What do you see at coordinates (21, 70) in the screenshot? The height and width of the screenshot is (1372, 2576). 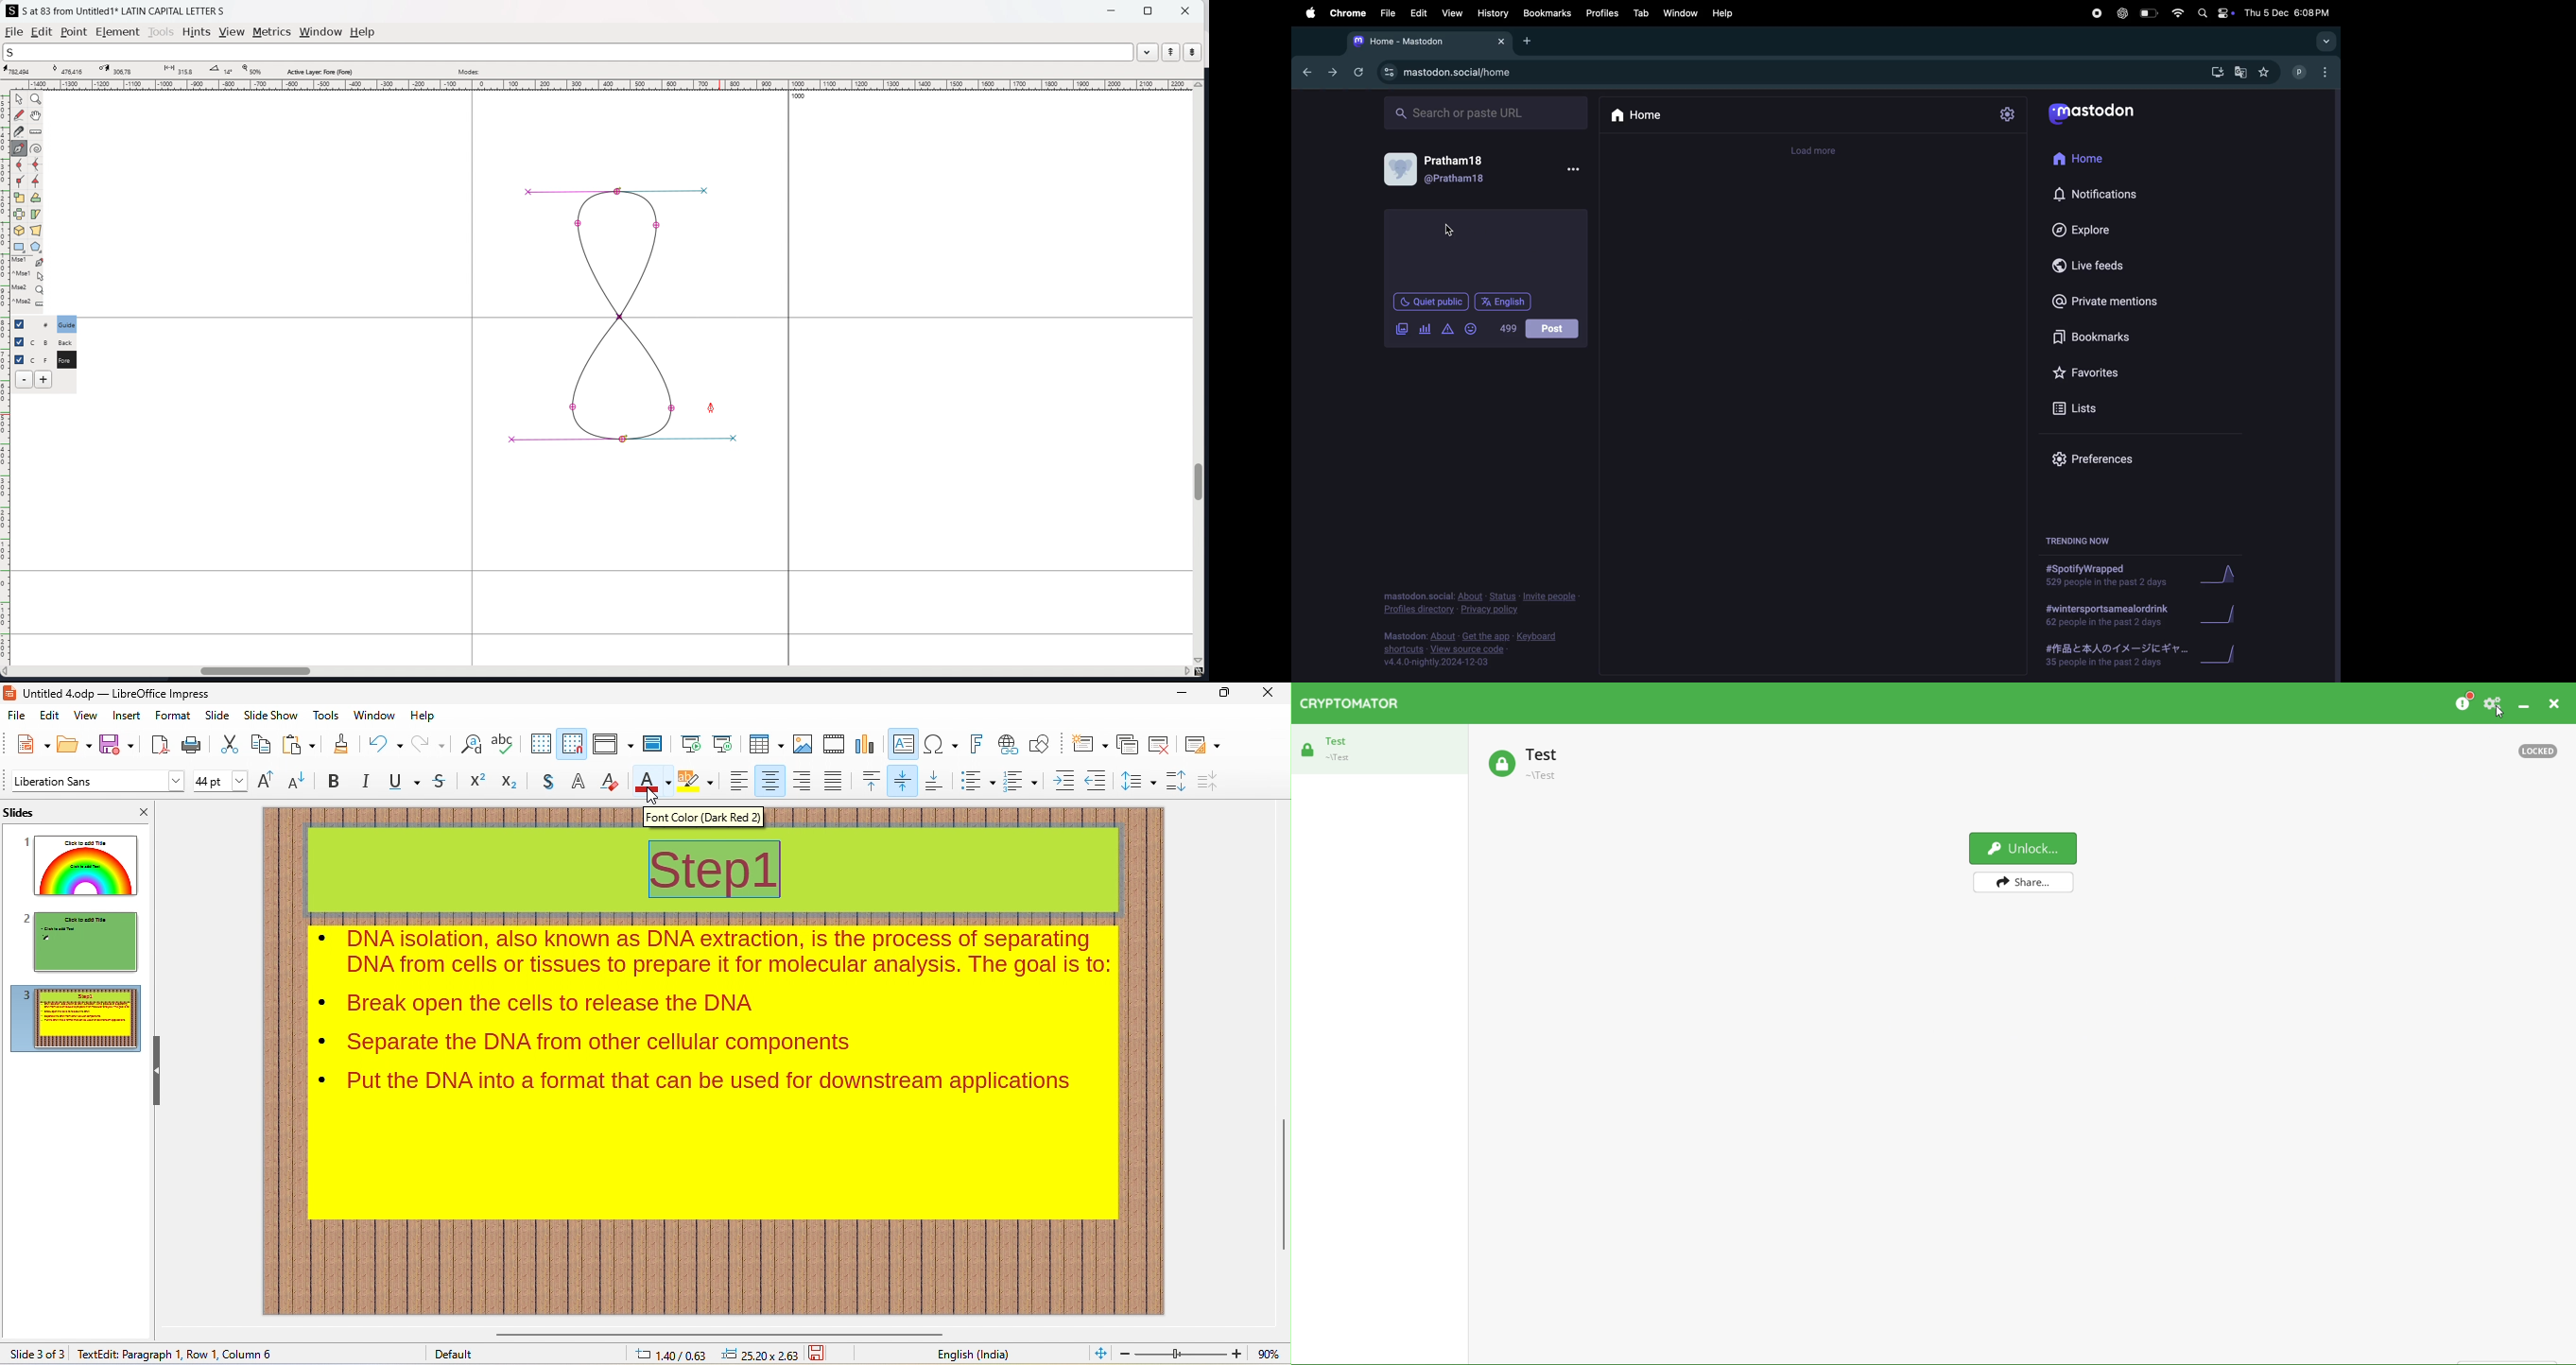 I see `cursor coordinate` at bounding box center [21, 70].